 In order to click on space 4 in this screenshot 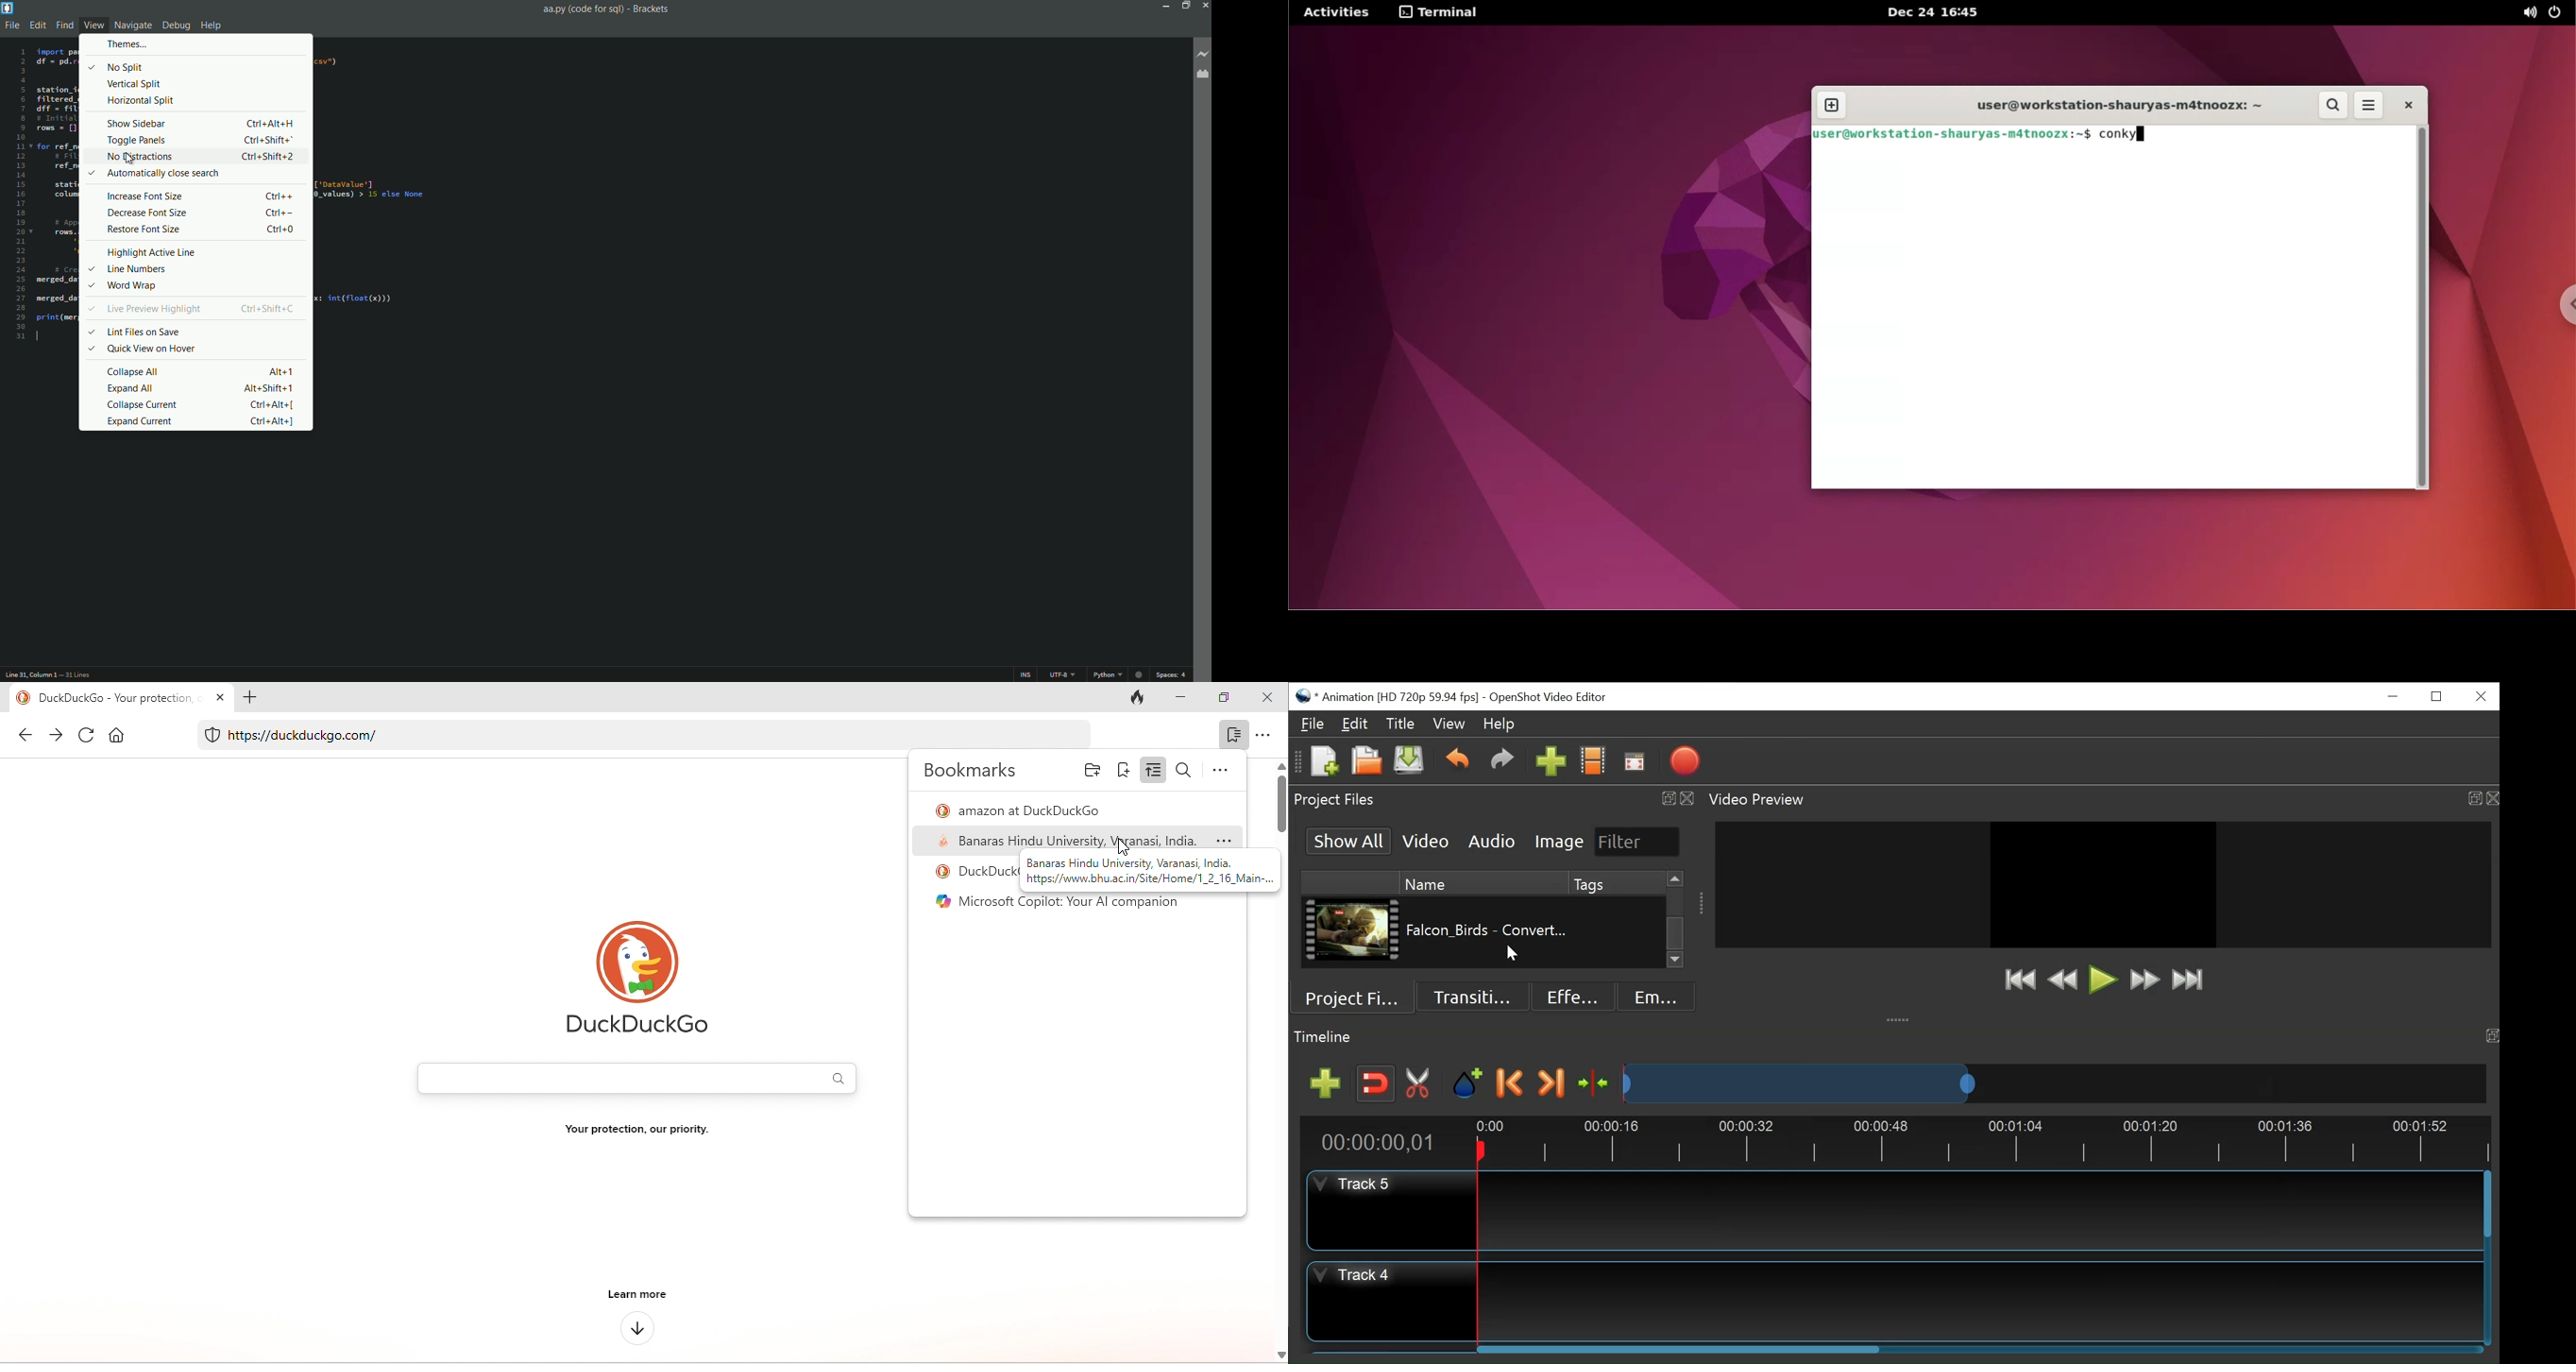, I will do `click(1170, 674)`.